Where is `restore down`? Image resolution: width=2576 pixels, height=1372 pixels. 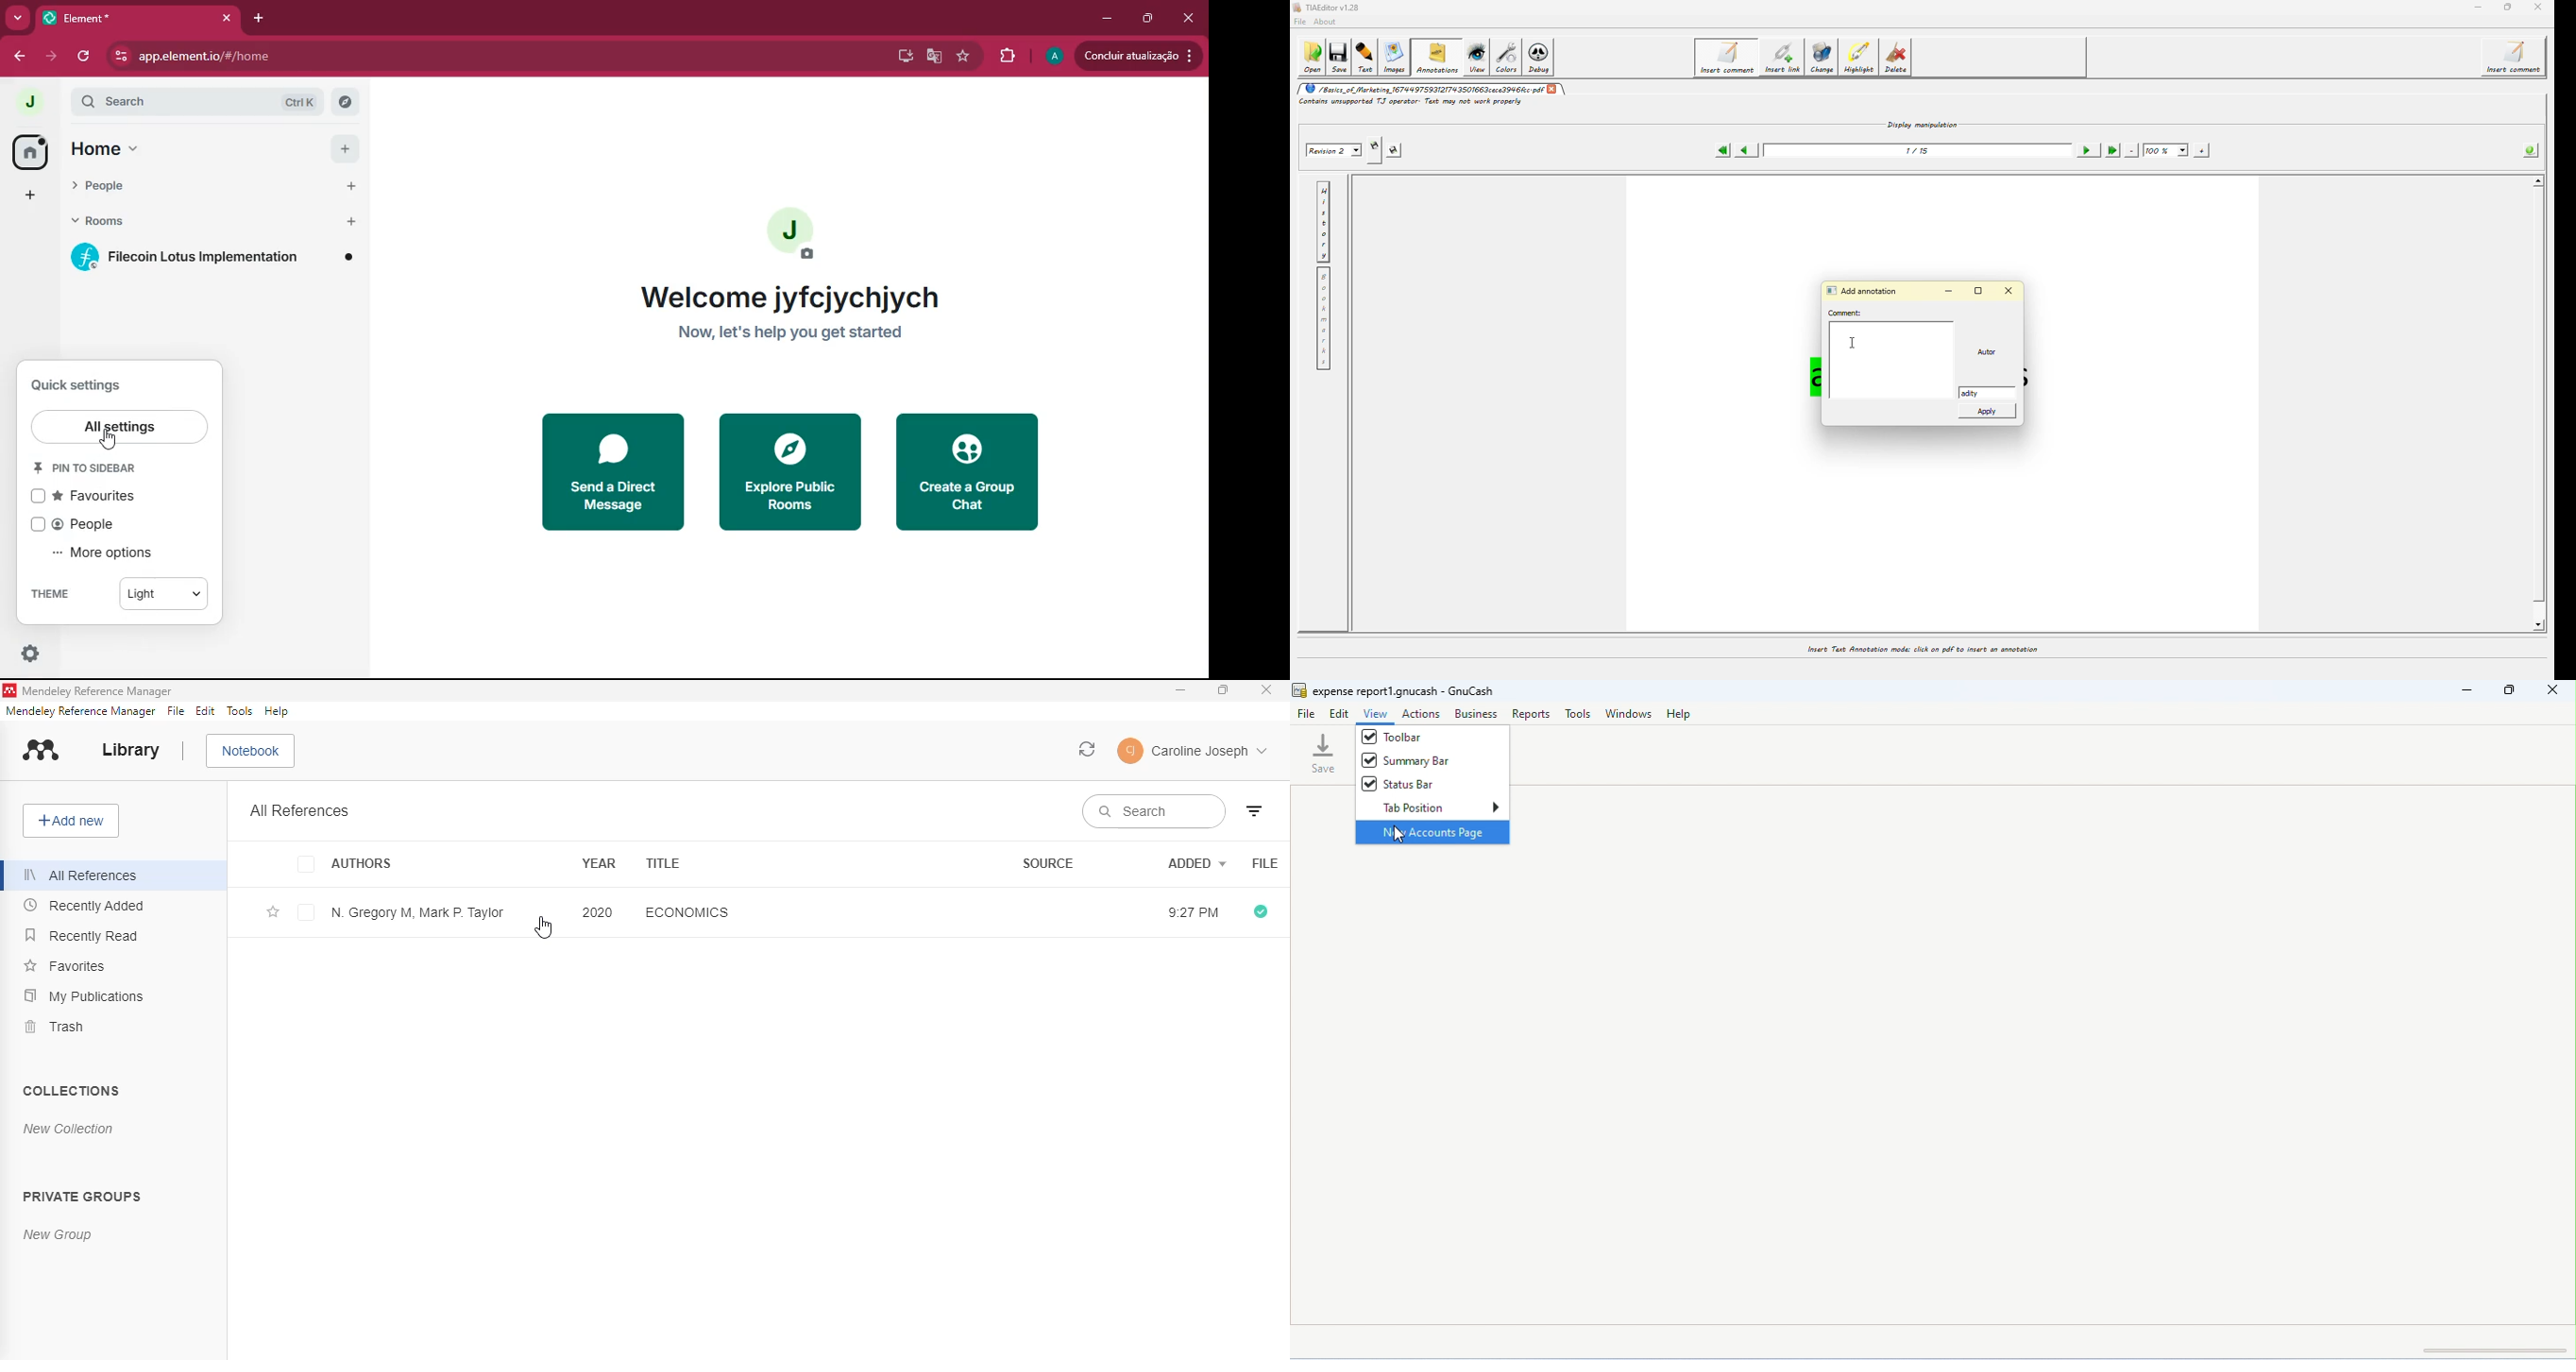
restore down is located at coordinates (1146, 18).